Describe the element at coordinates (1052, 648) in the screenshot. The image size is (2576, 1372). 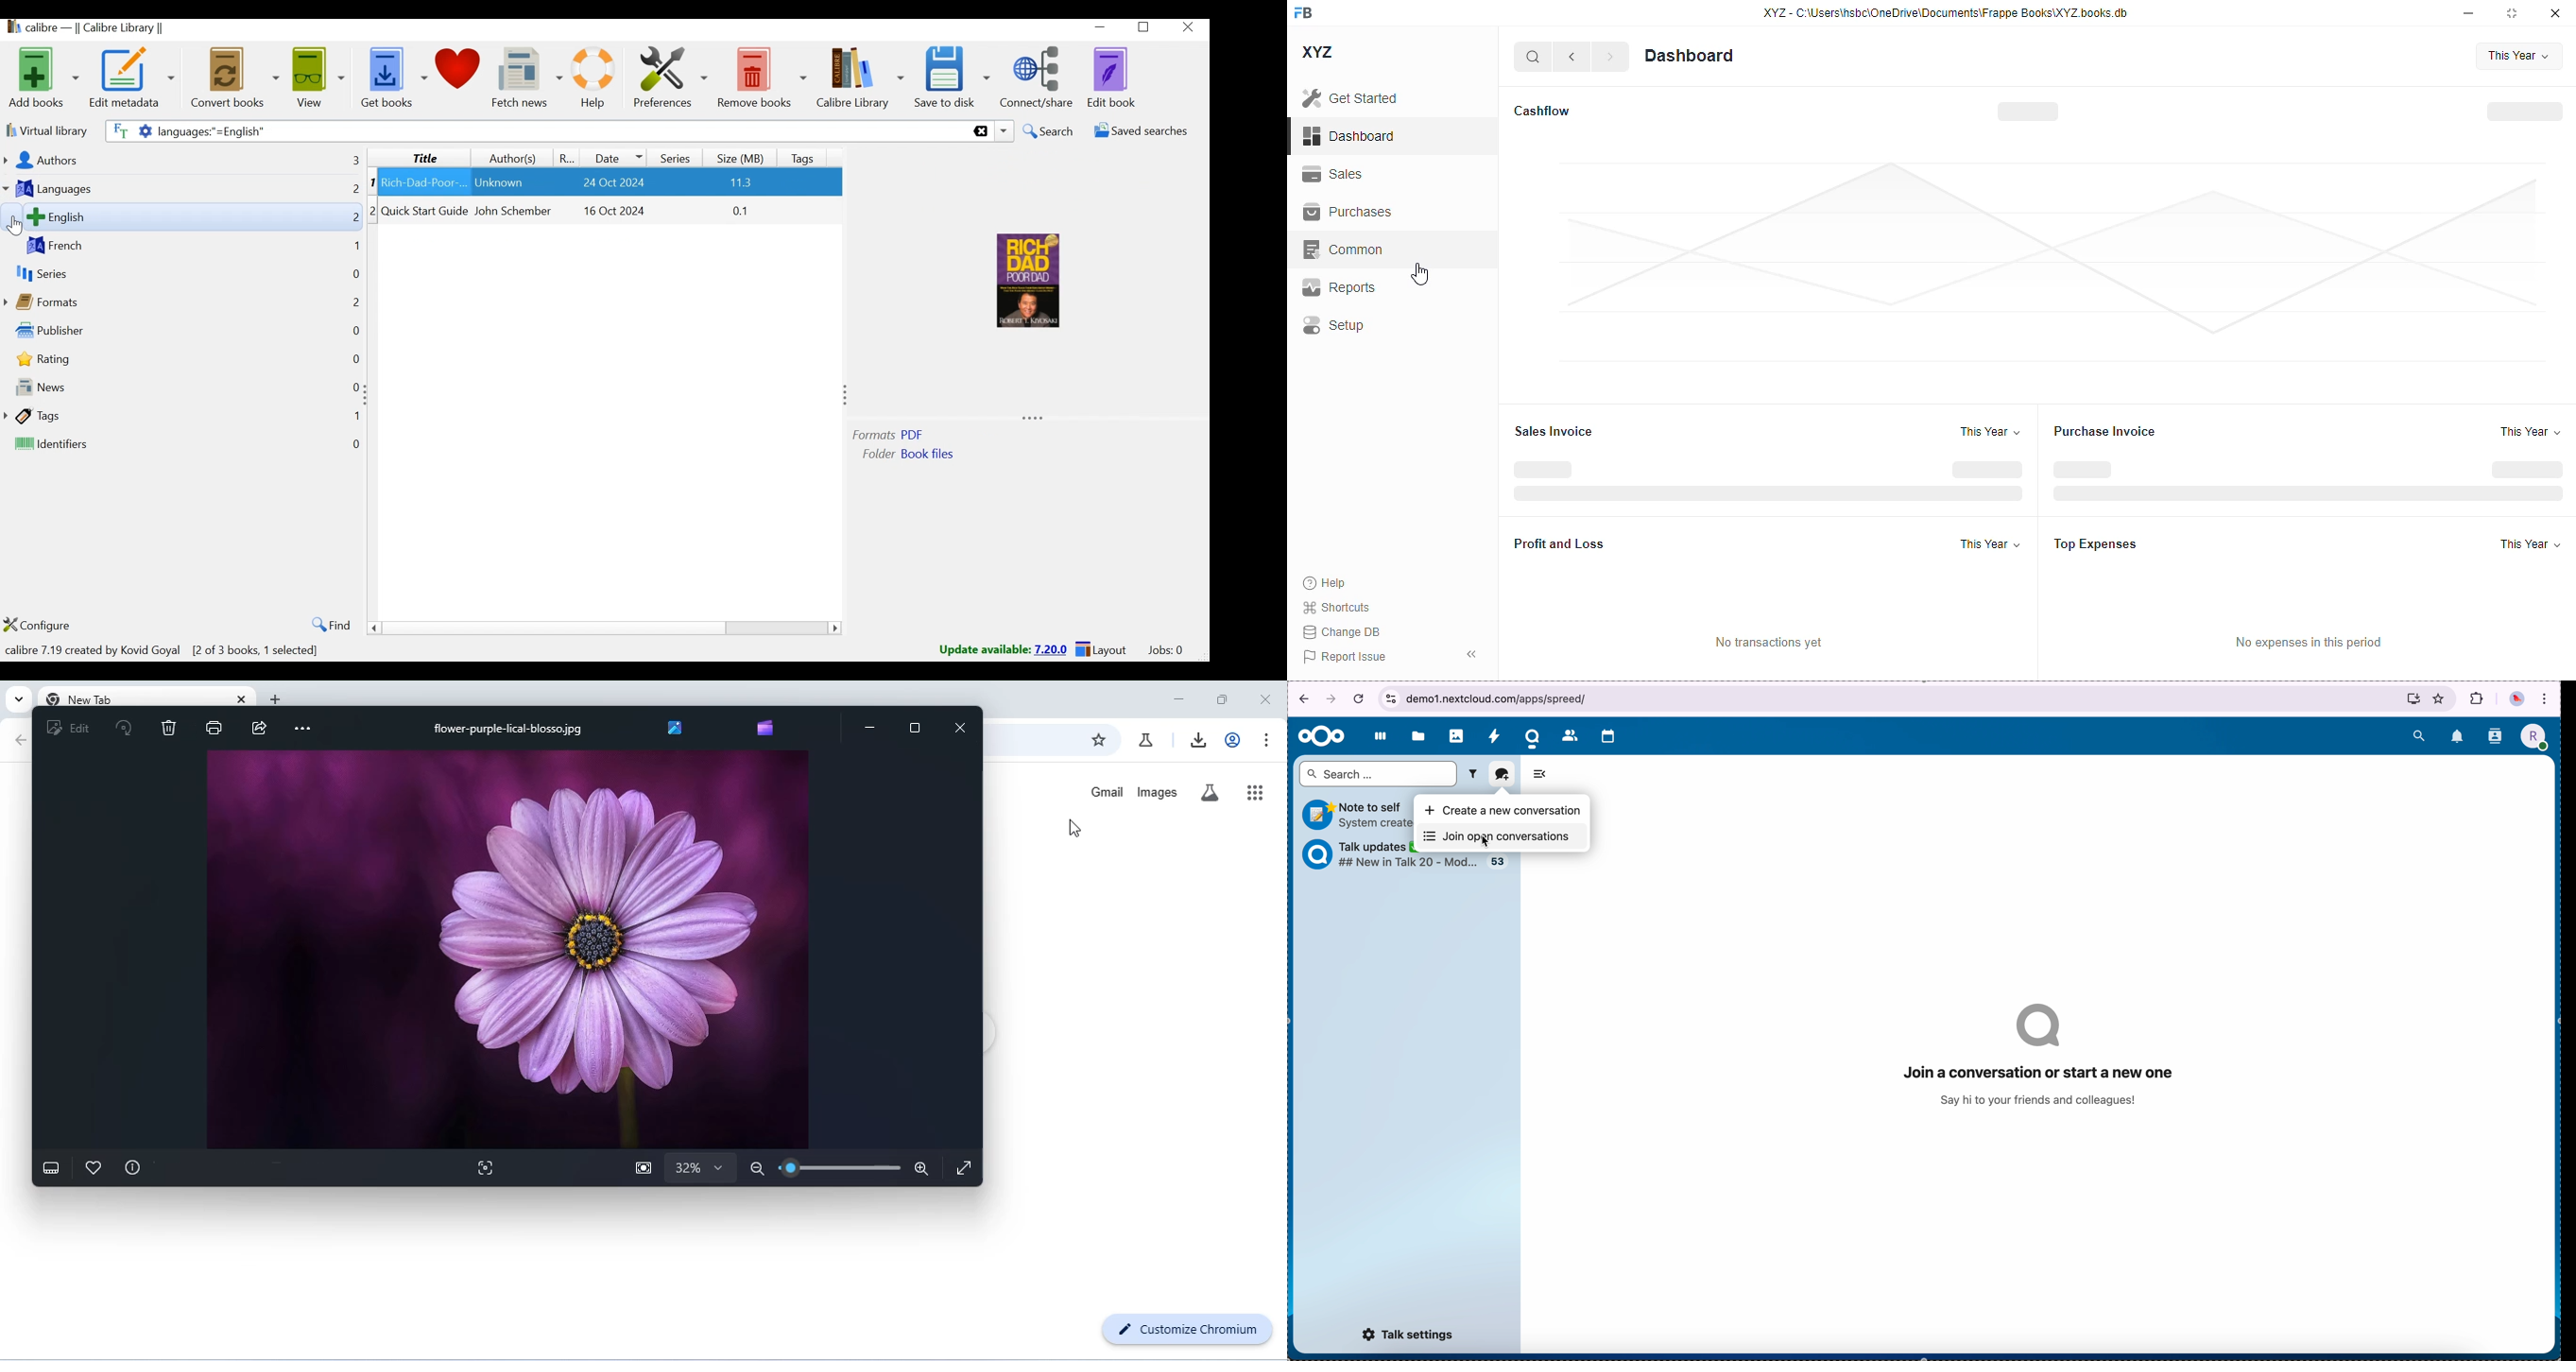
I see `7.20.0` at that location.